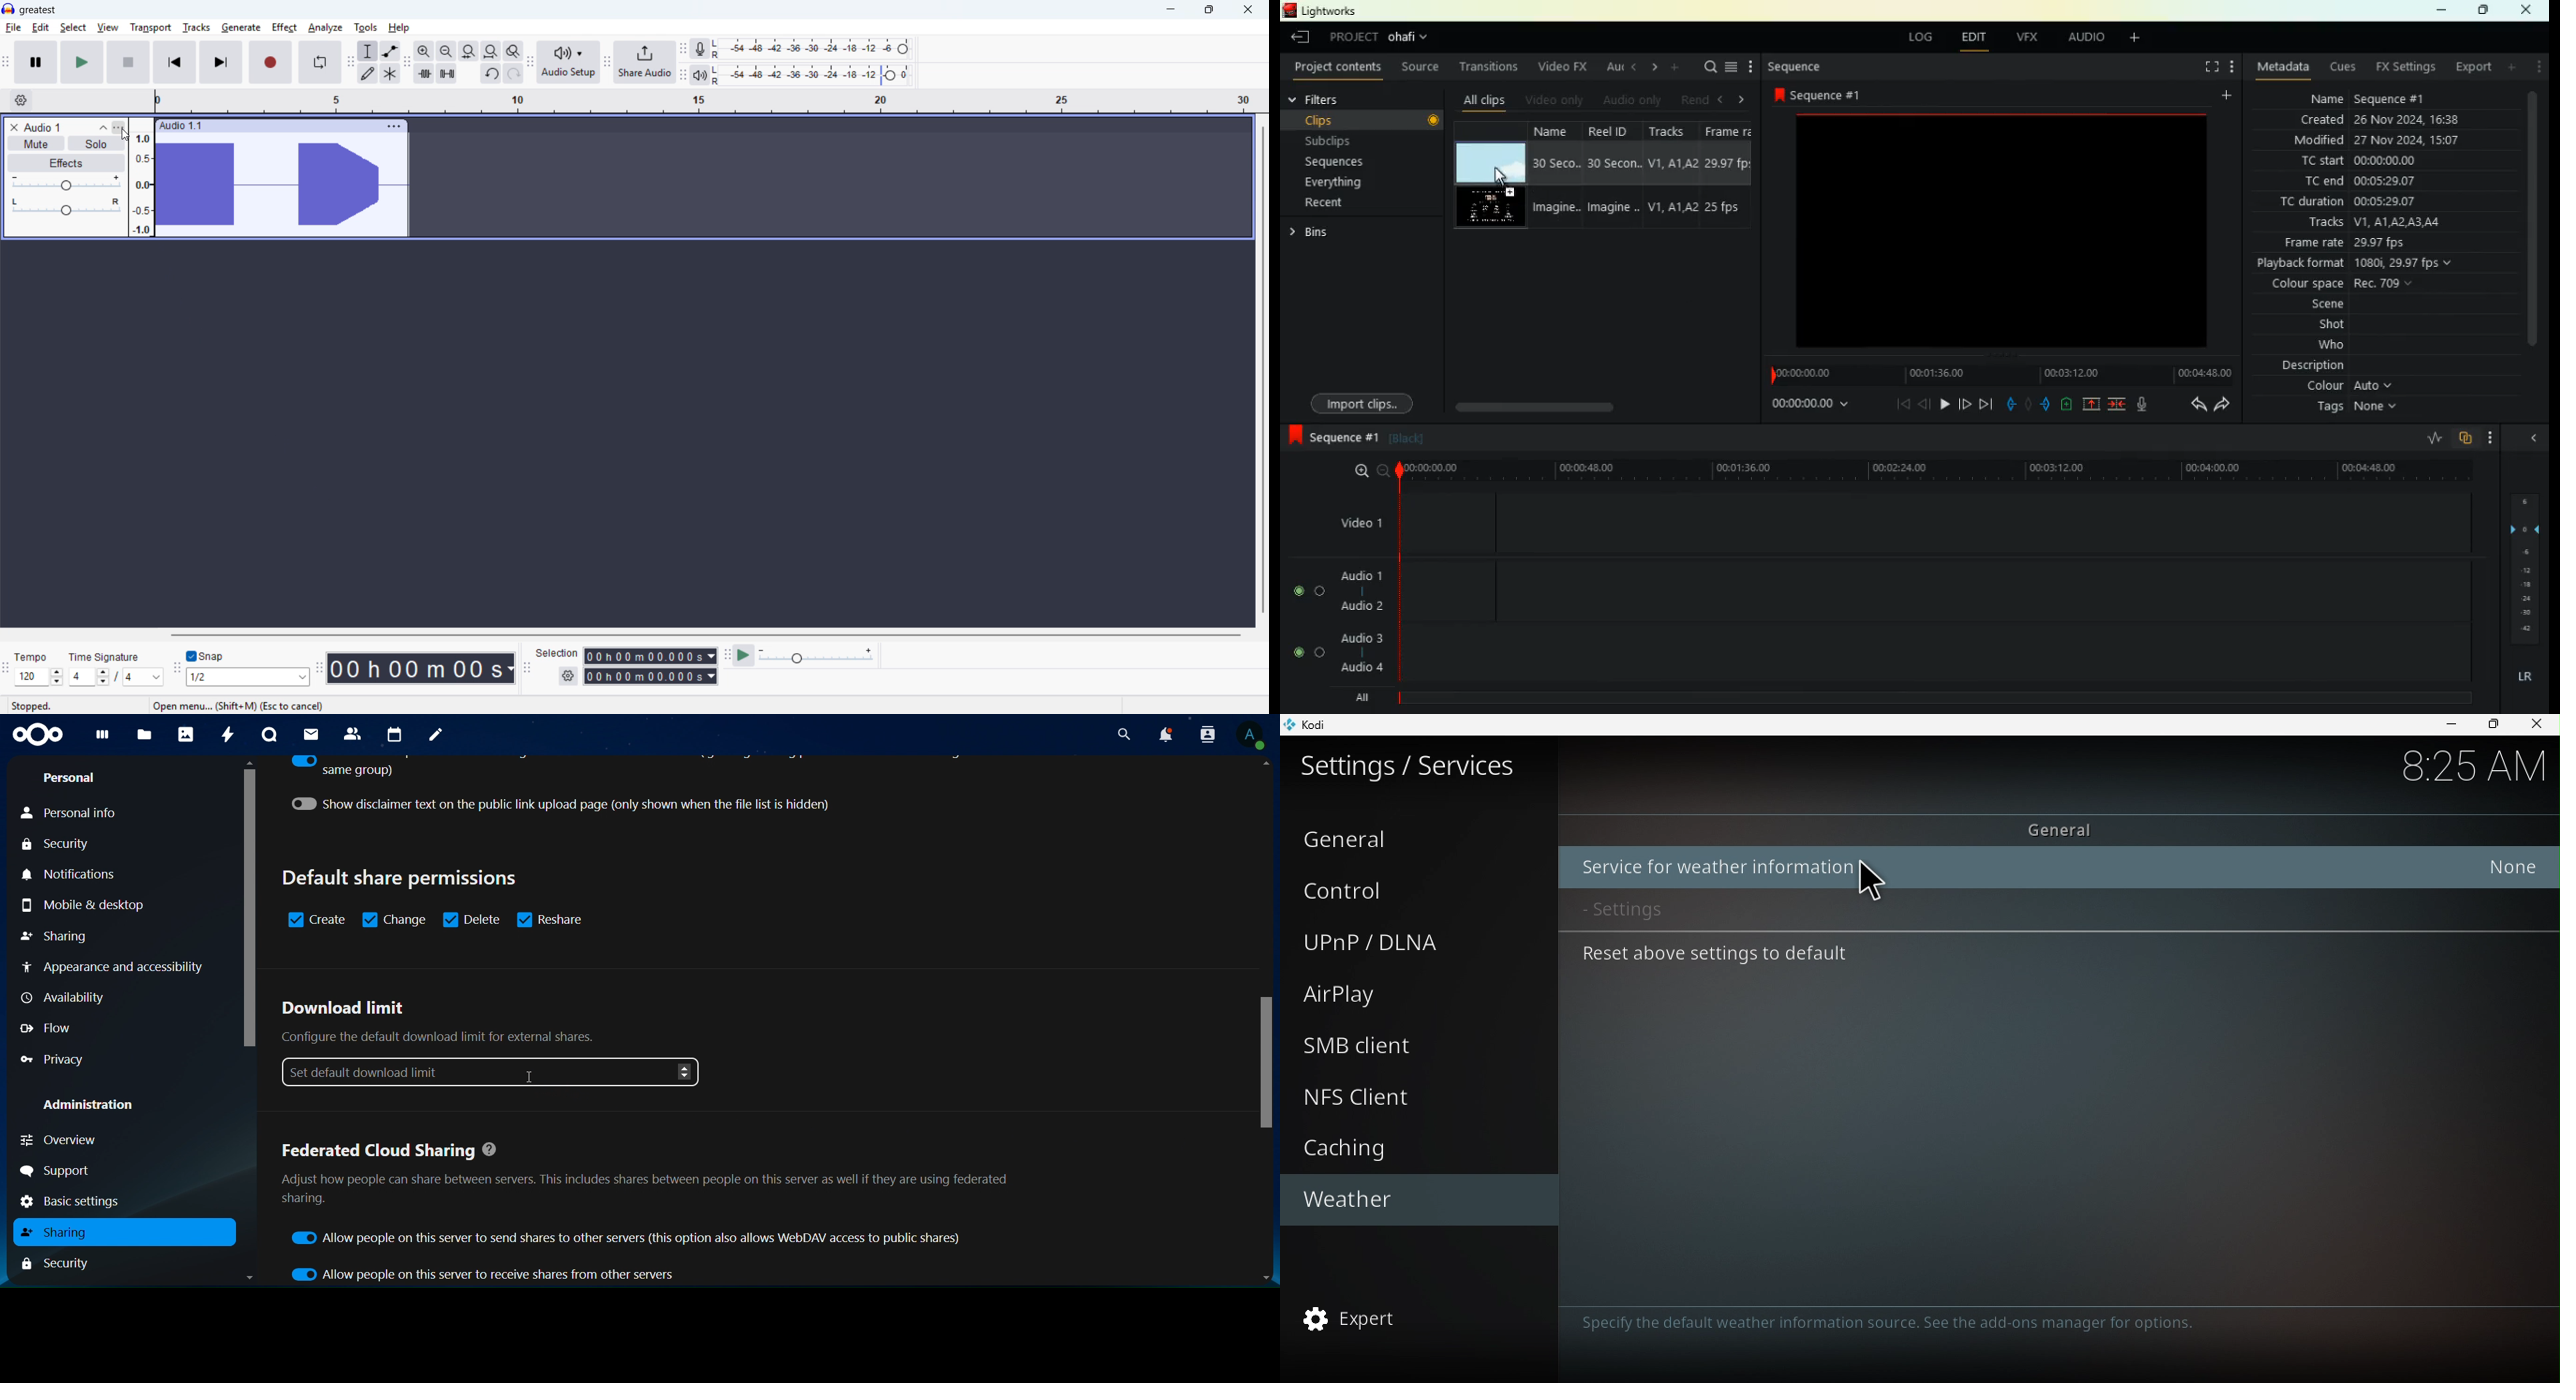  What do you see at coordinates (1355, 606) in the screenshot?
I see `audio 2` at bounding box center [1355, 606].